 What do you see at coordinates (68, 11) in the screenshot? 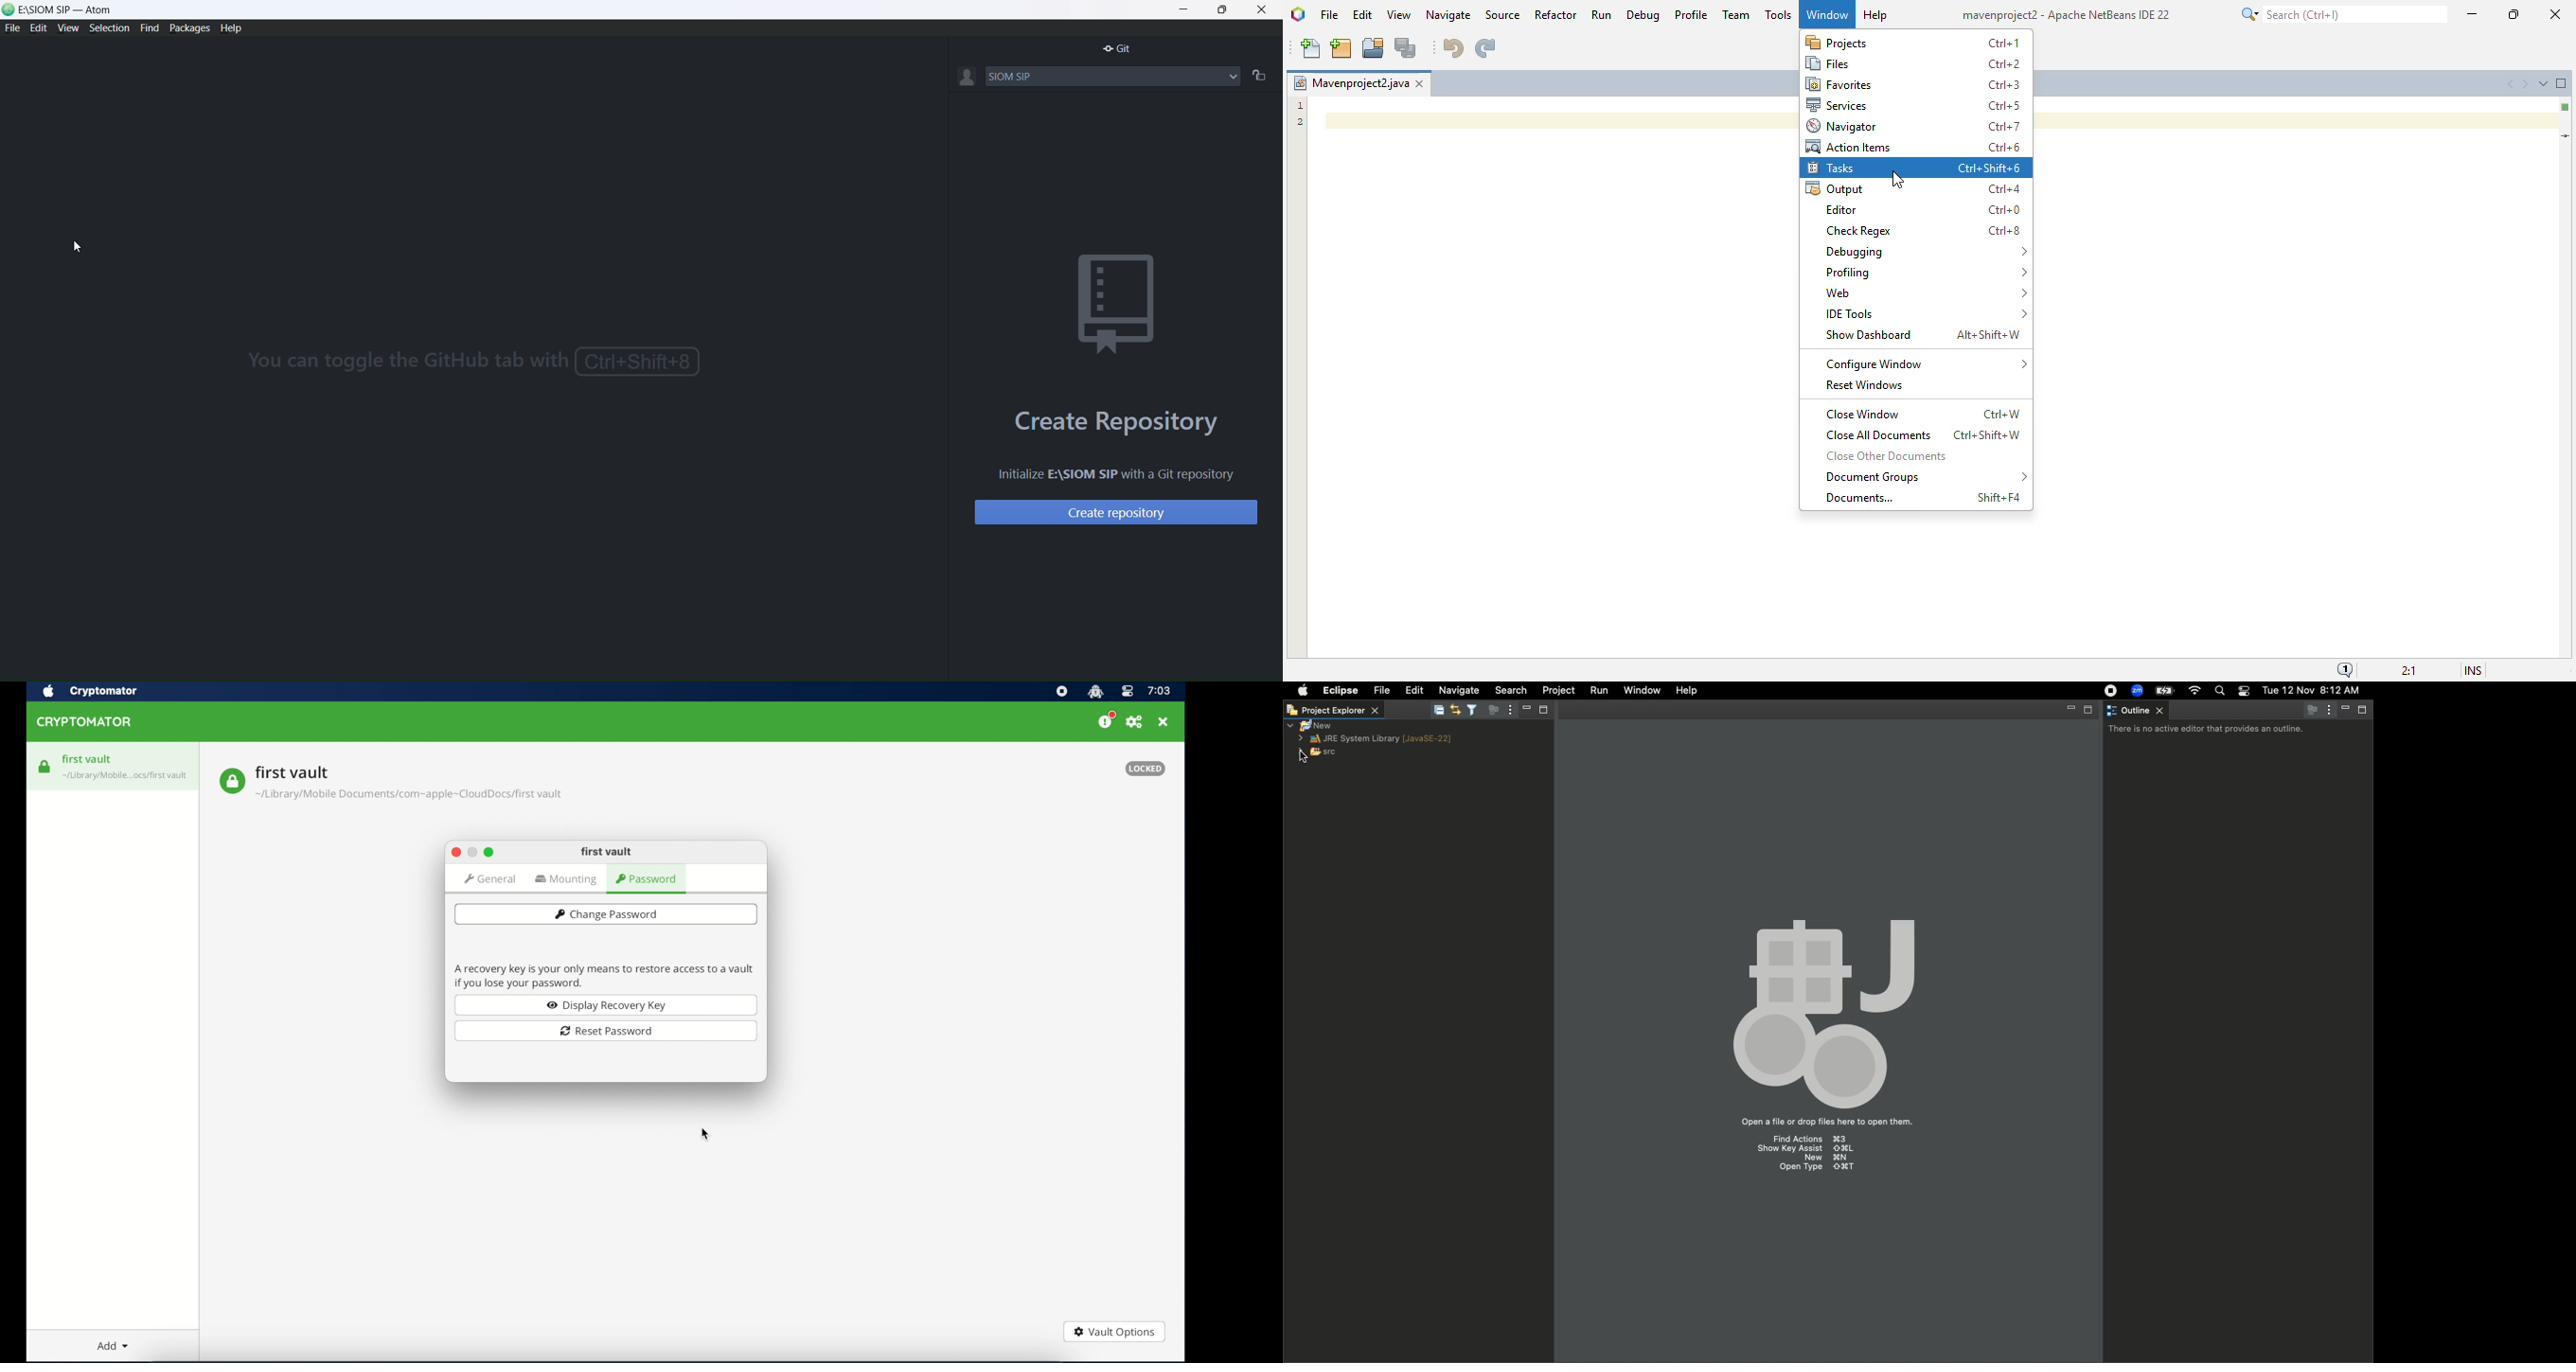
I see `E:/SIOM SIP - atom` at bounding box center [68, 11].